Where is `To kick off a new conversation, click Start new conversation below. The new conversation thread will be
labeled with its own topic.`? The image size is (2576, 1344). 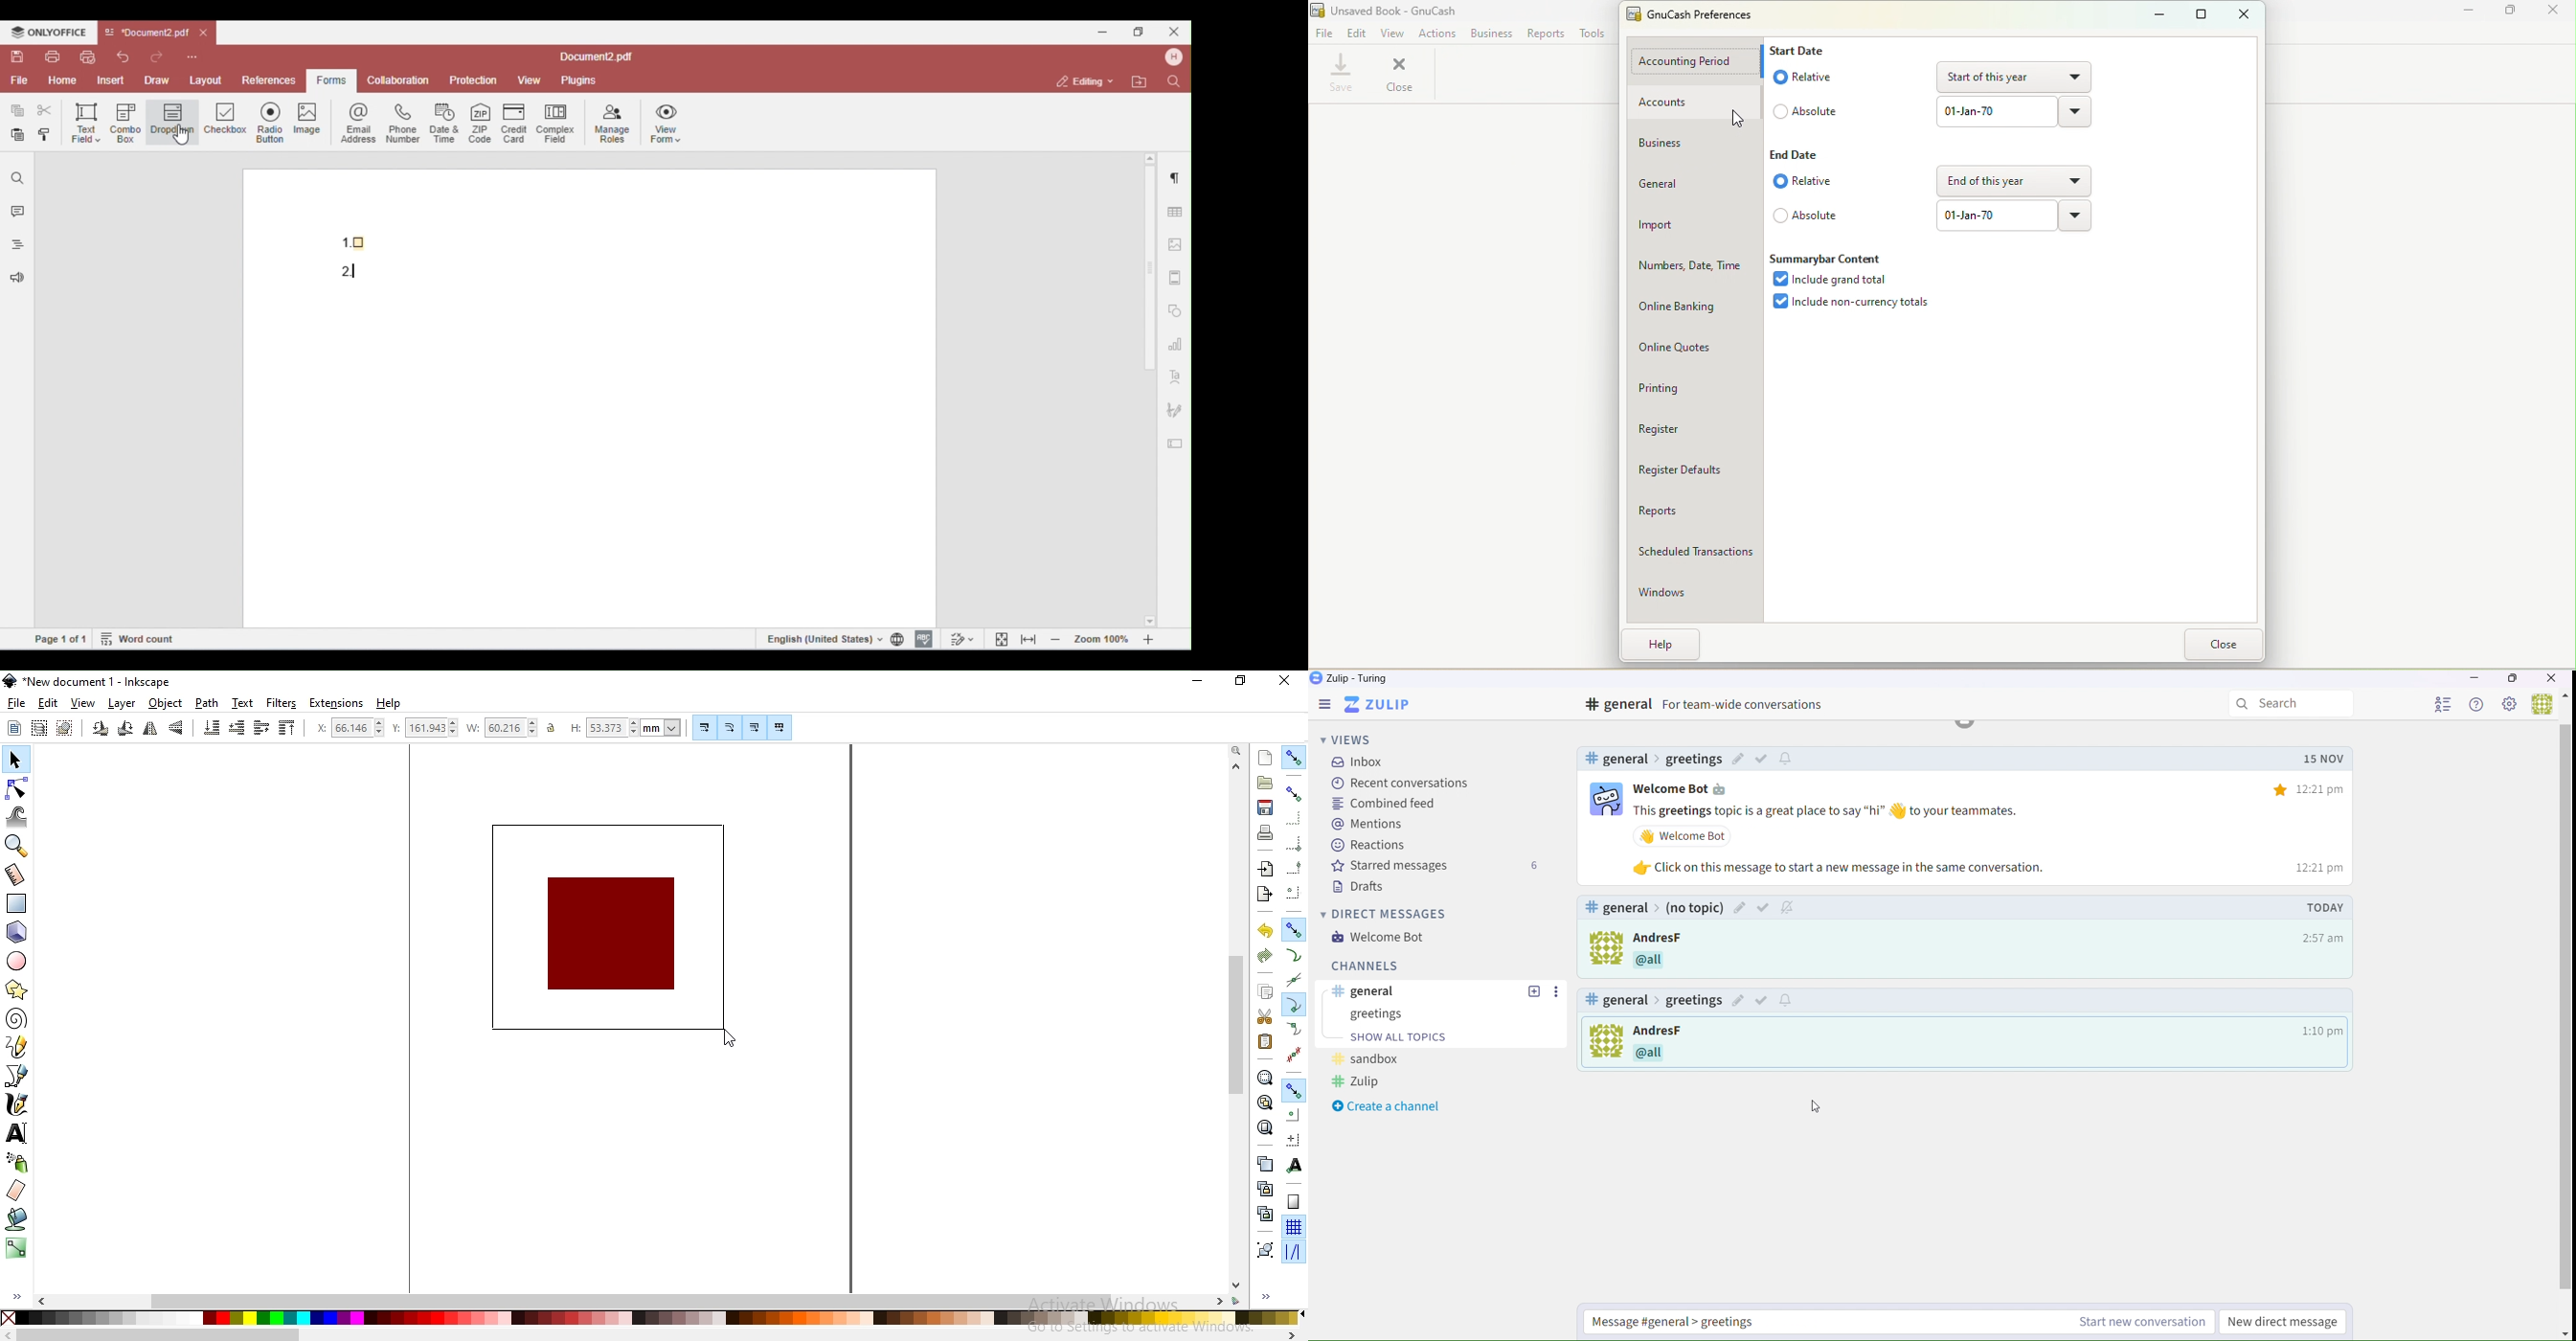 To kick off a new conversation, click Start new conversation below. The new conversation thread will be
labeled with its own topic. is located at coordinates (1603, 1044).